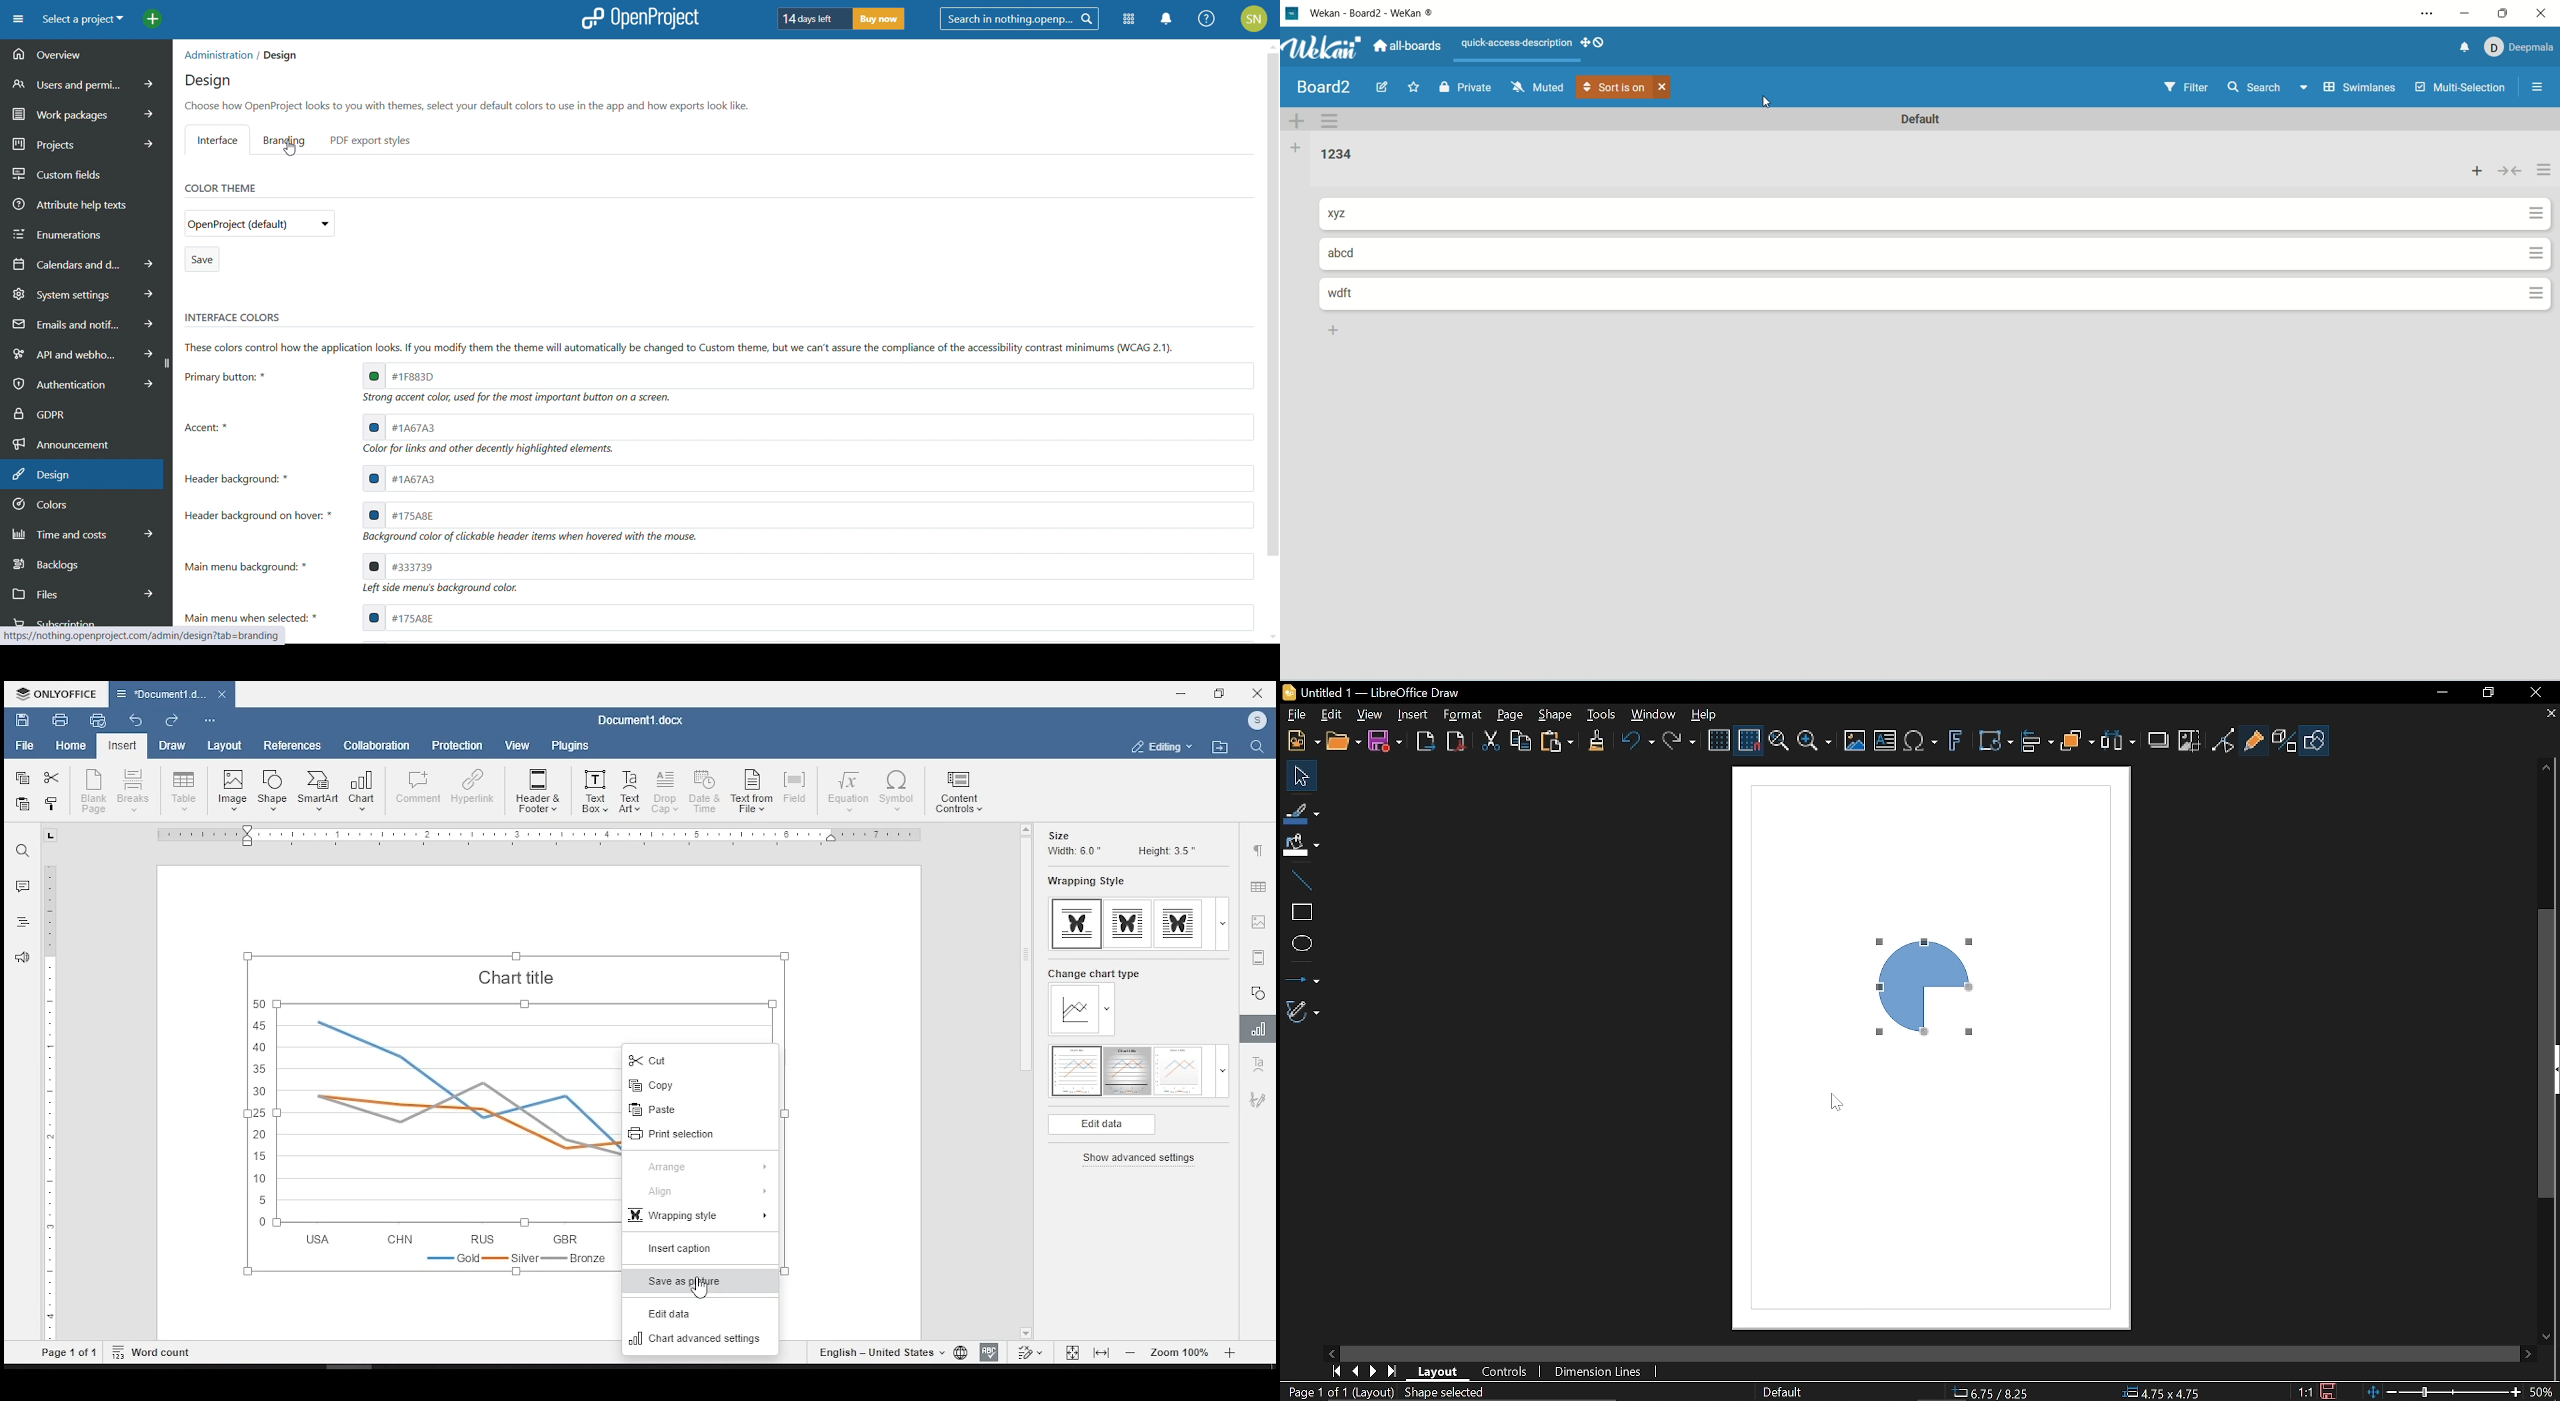 This screenshot has height=1428, width=2576. What do you see at coordinates (2539, 87) in the screenshot?
I see `open/close sidebar` at bounding box center [2539, 87].